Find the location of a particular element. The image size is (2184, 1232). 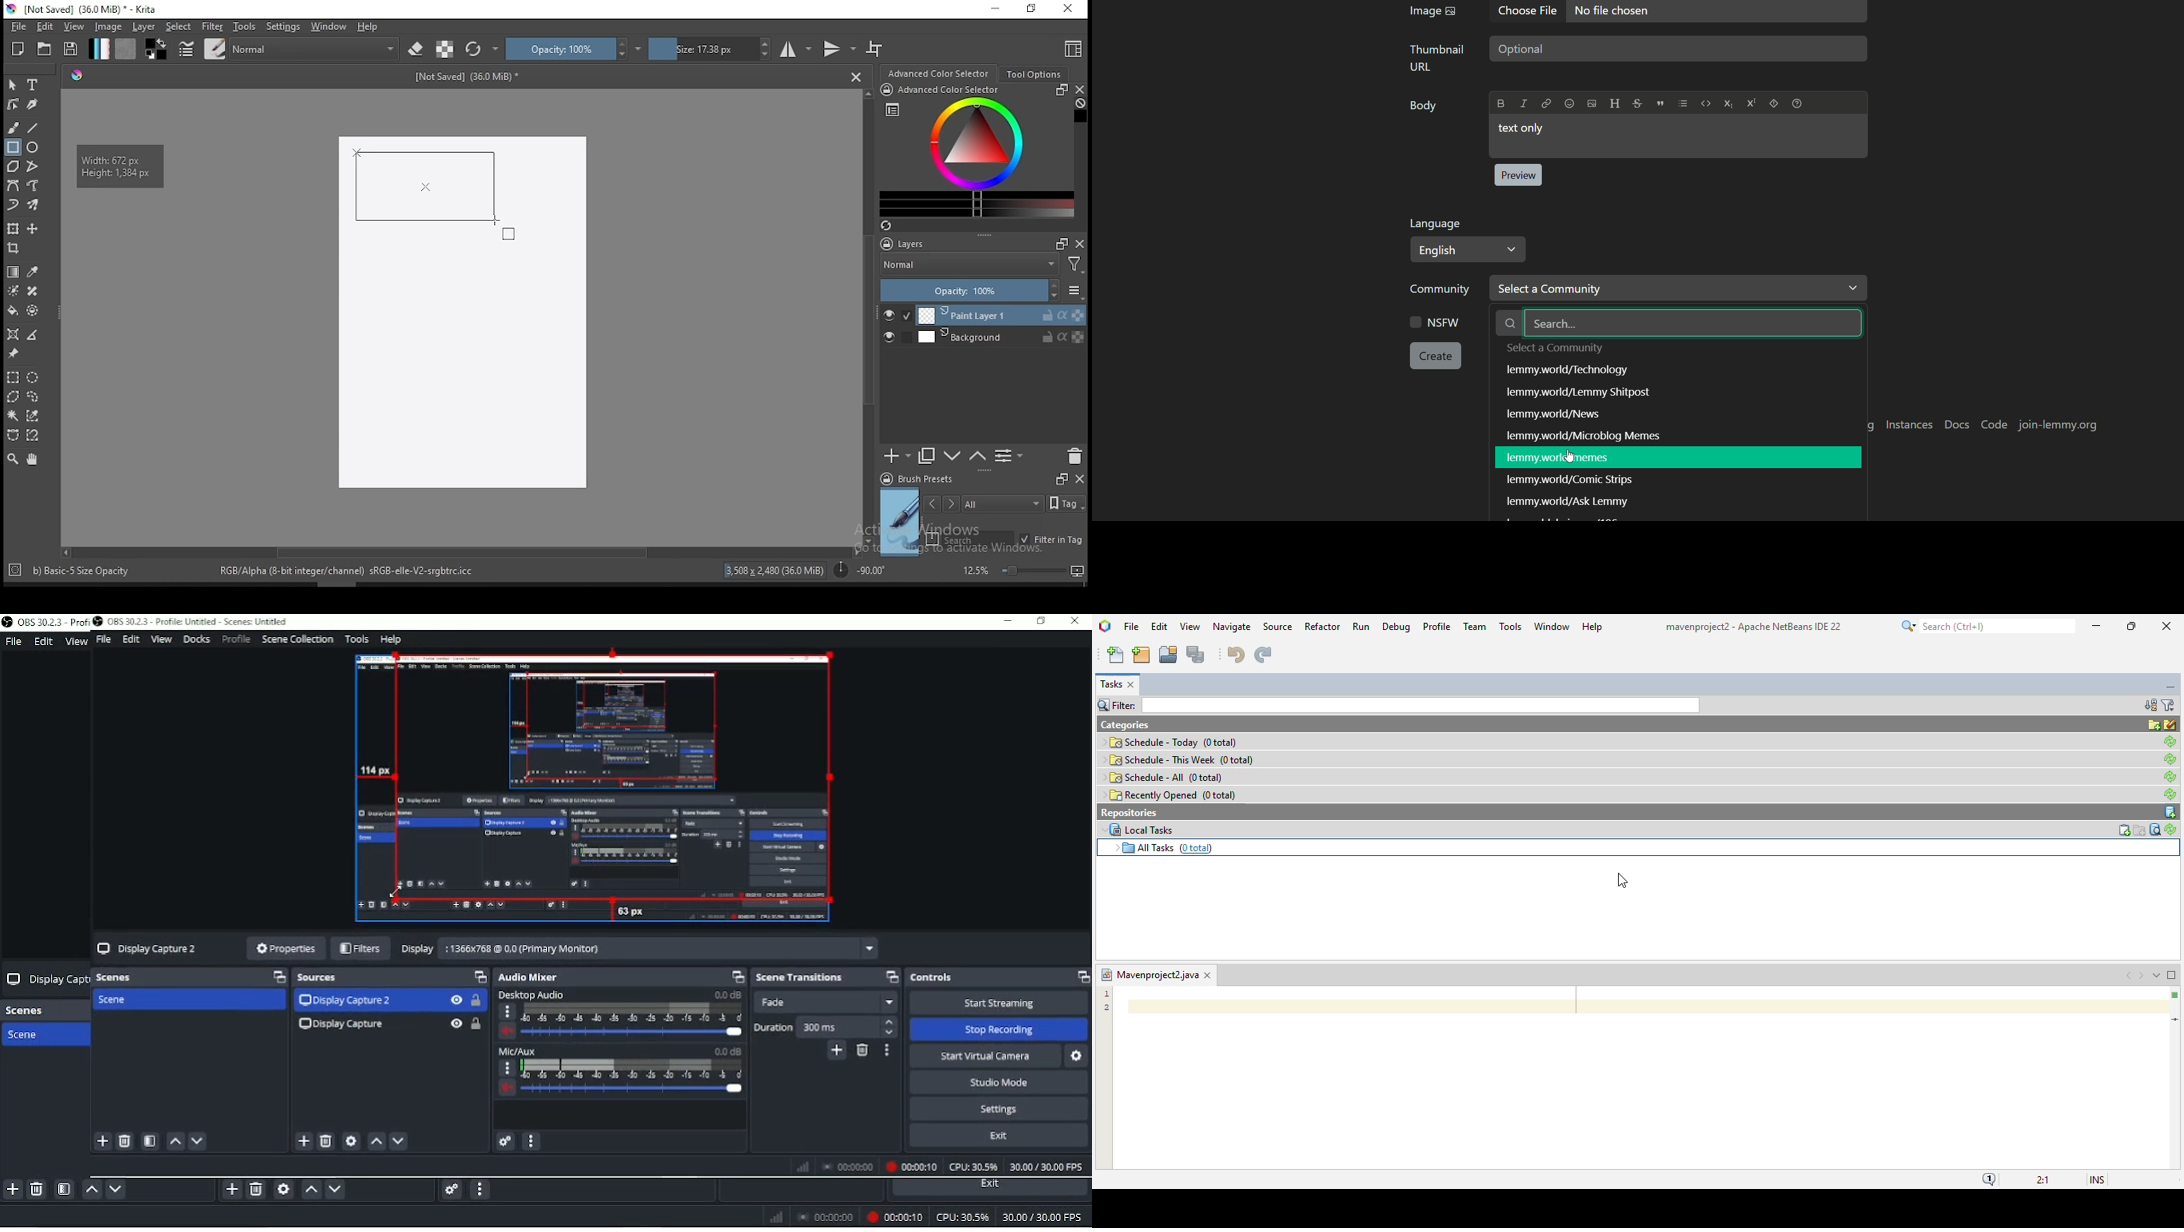

30.00/30.00 FPS is located at coordinates (1046, 1218).